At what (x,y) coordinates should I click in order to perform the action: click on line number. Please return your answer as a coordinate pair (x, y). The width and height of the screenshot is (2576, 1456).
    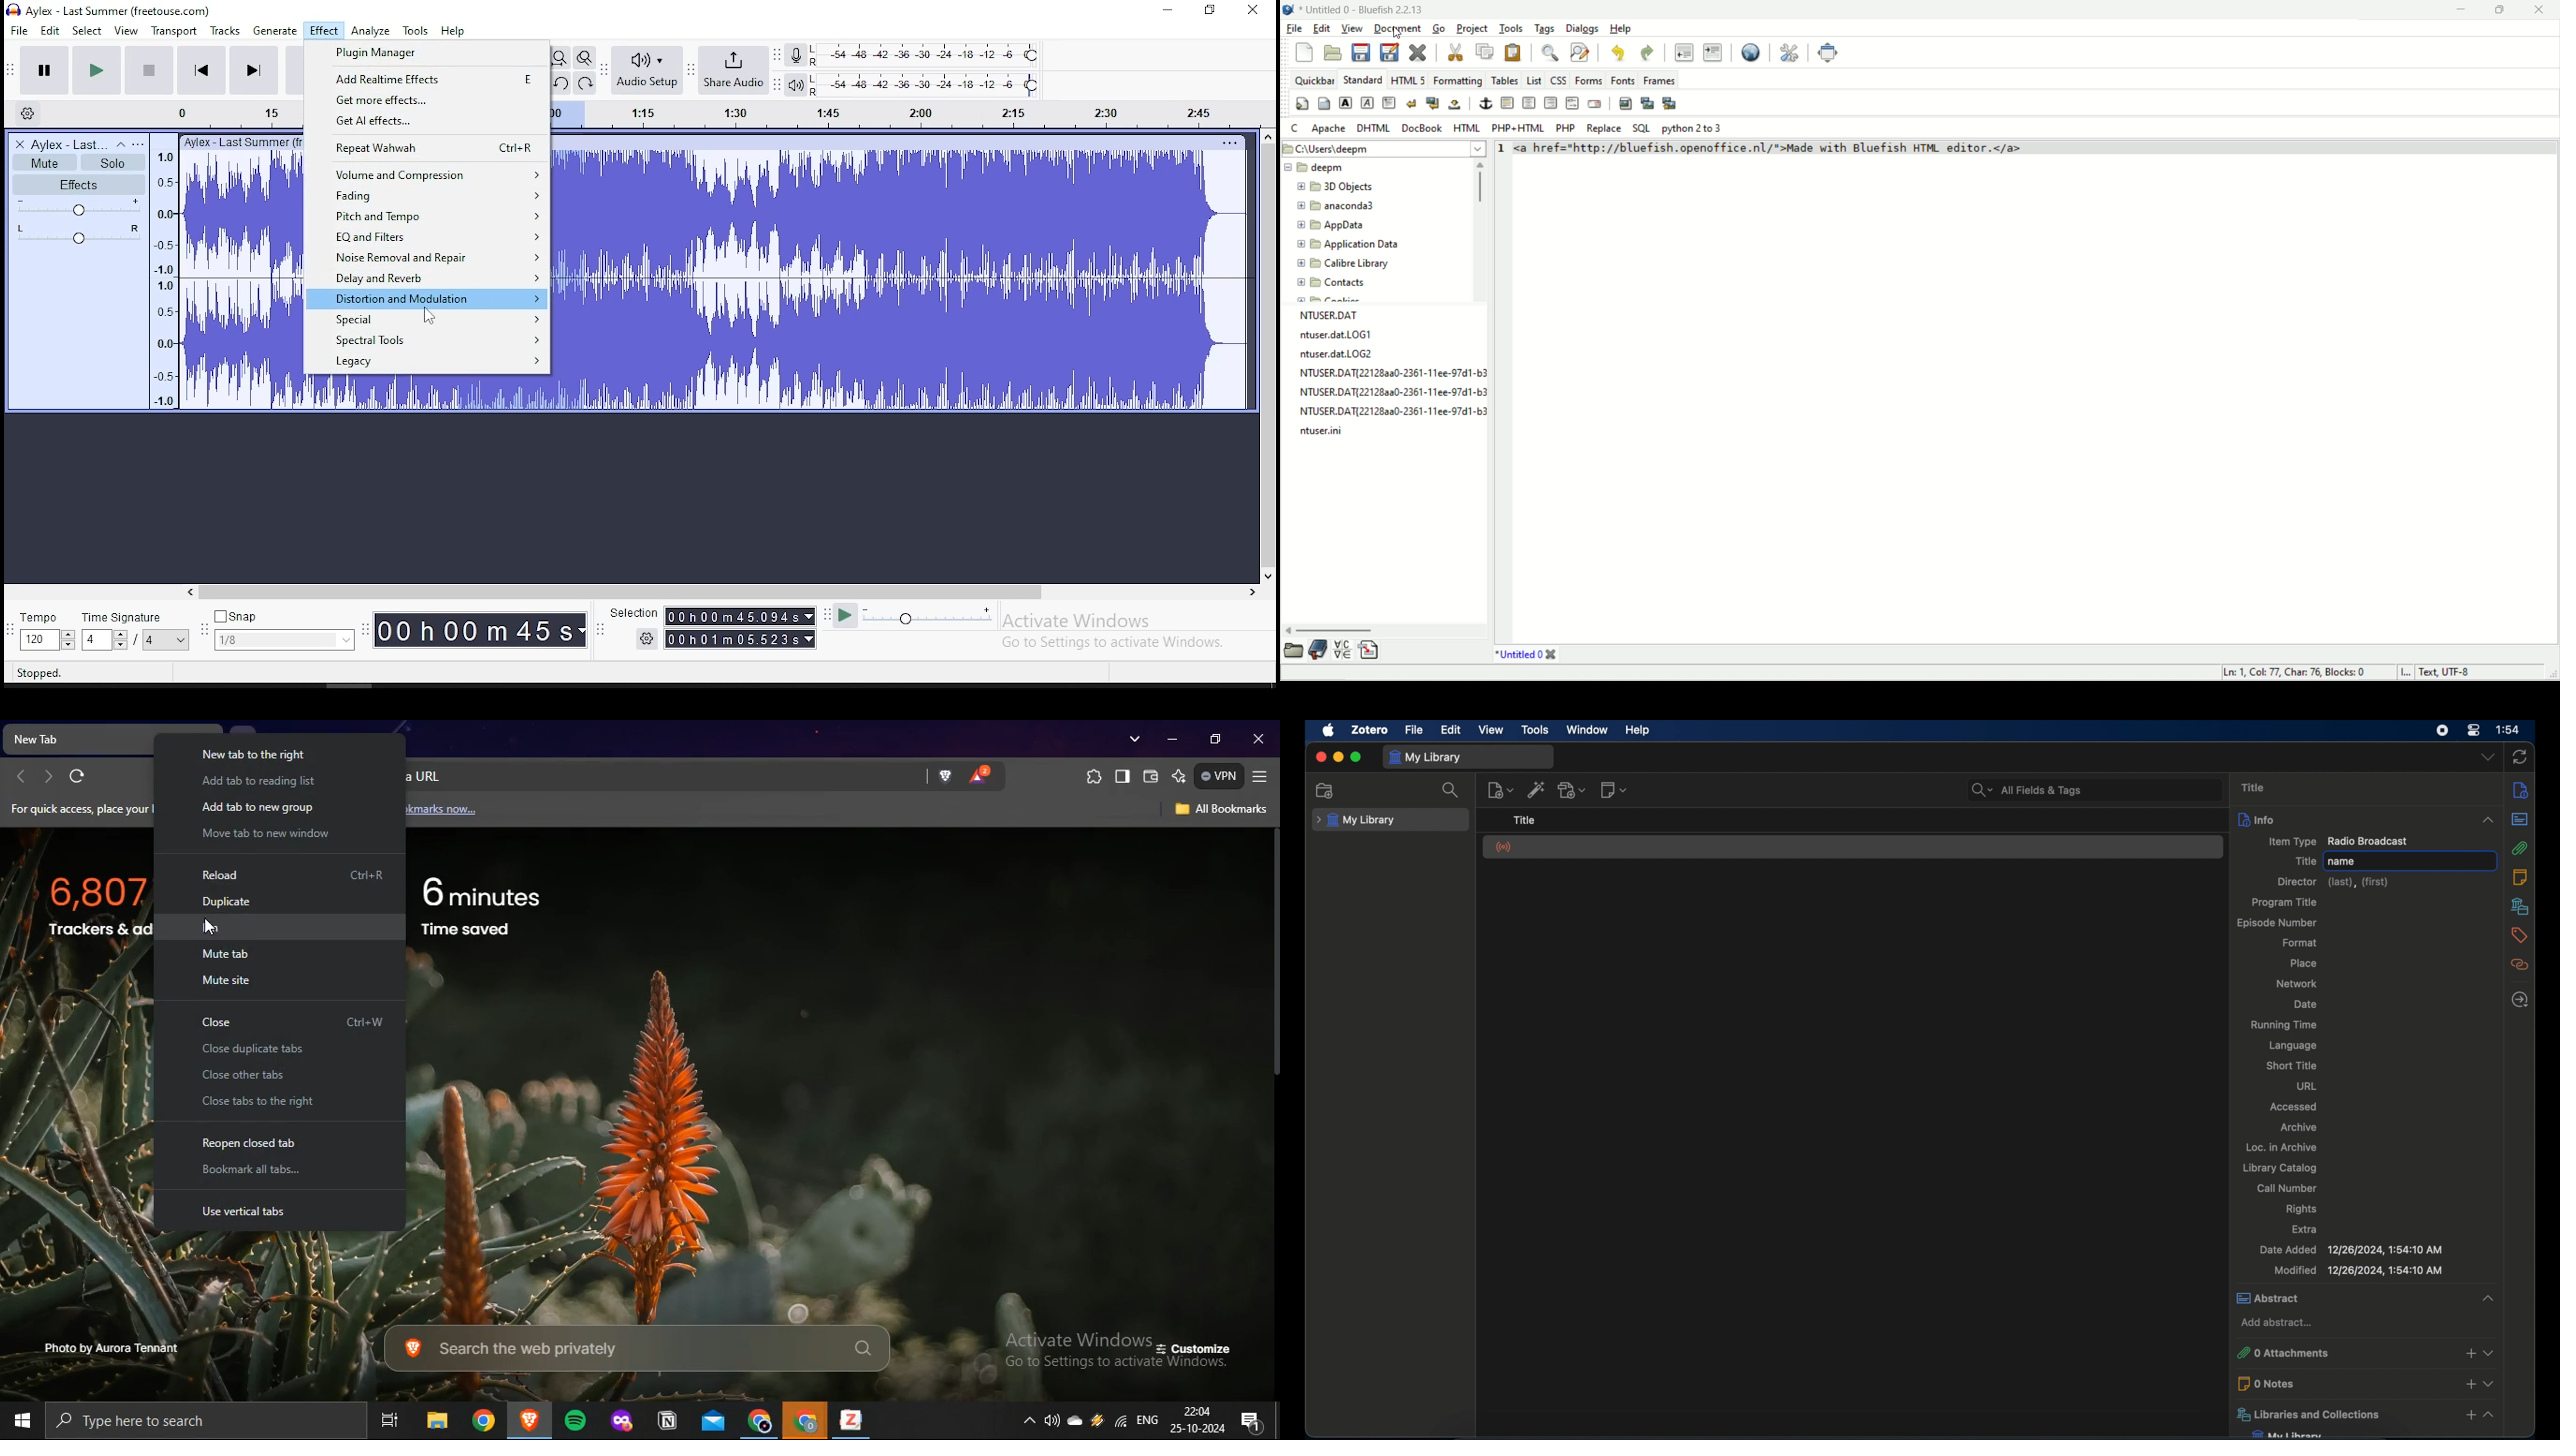
    Looking at the image, I should click on (1499, 151).